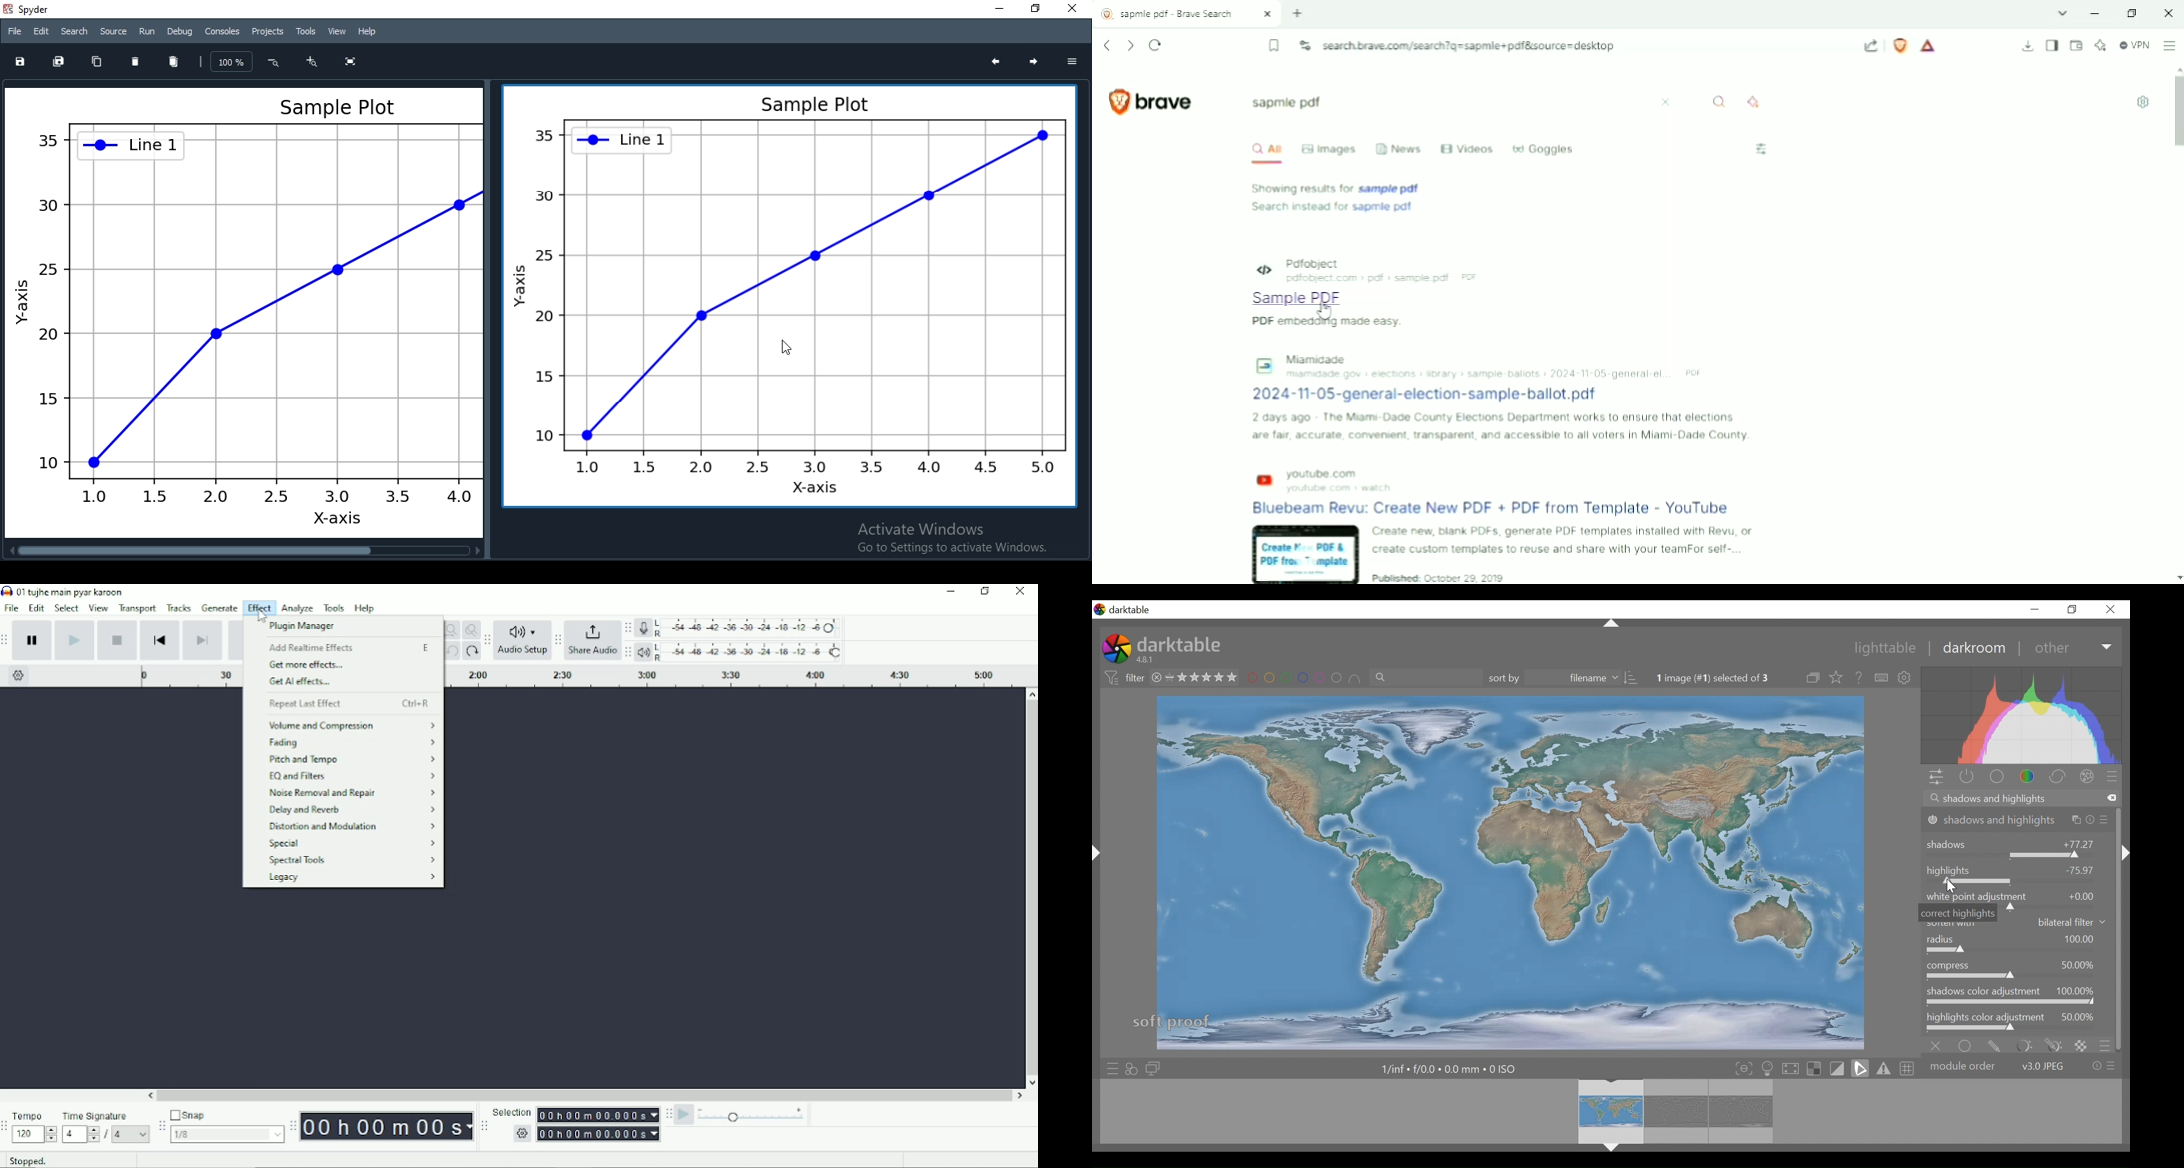 The height and width of the screenshot is (1176, 2184). Describe the element at coordinates (1791, 1069) in the screenshot. I see `toggle high quality processing` at that location.